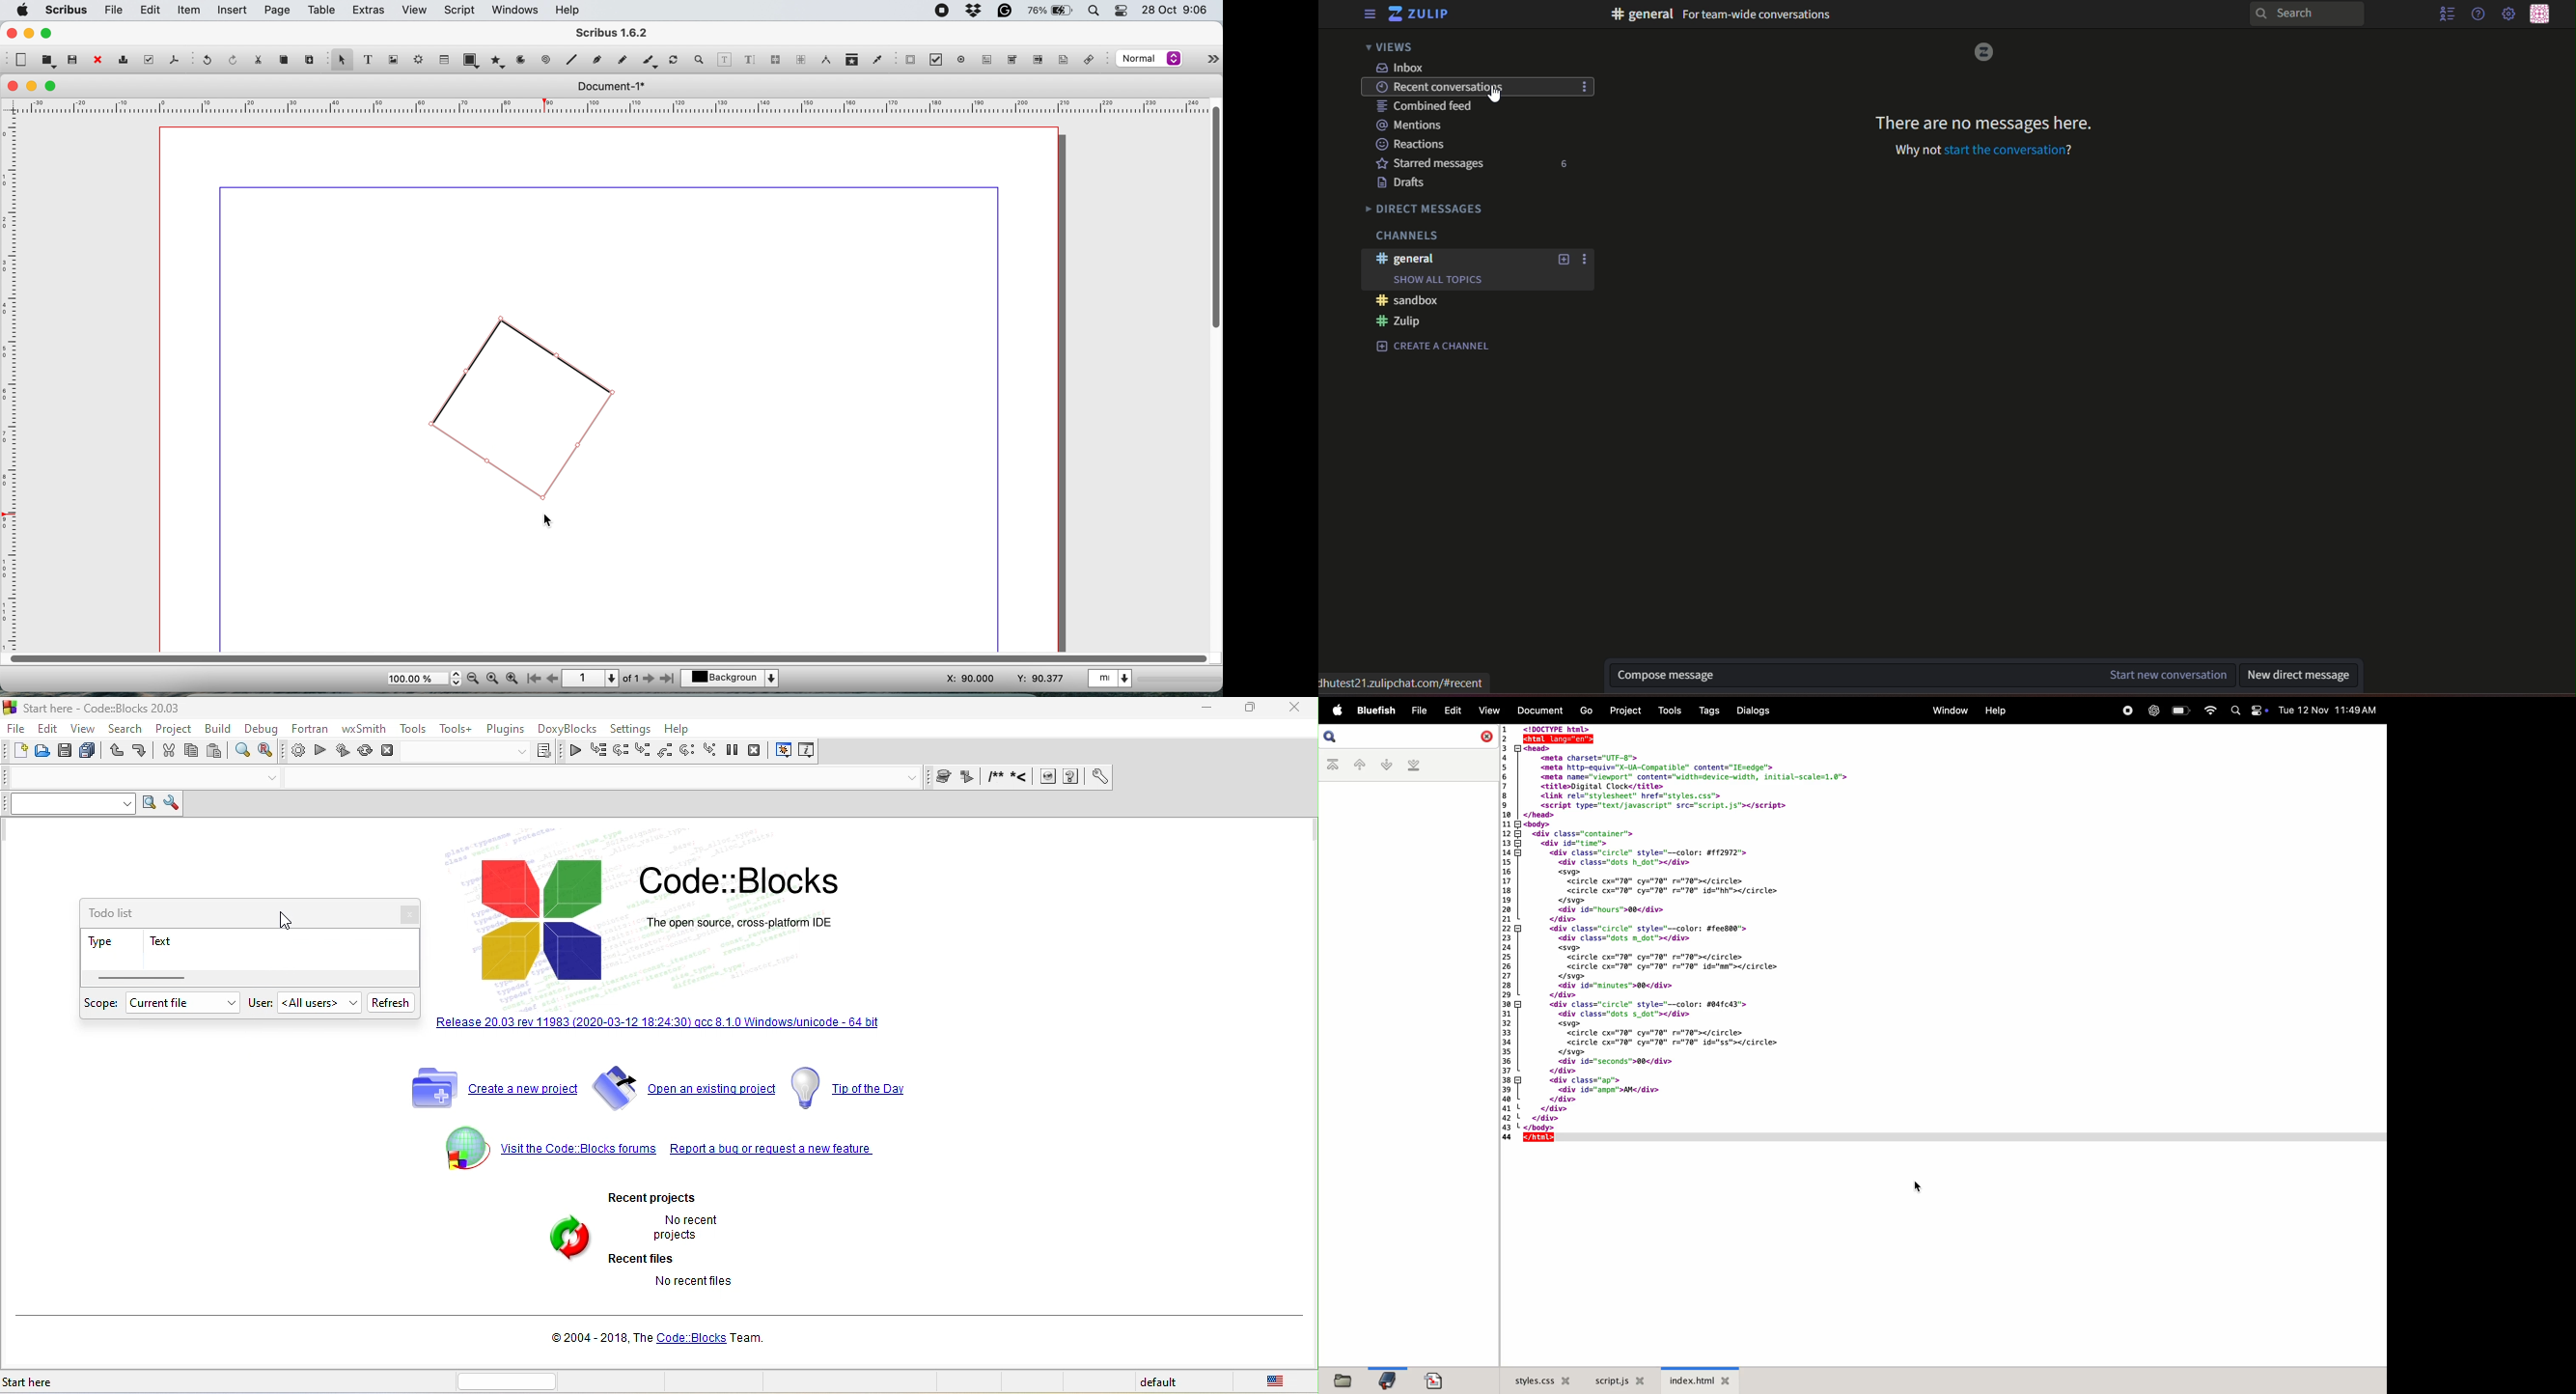 This screenshot has width=2576, height=1400. Describe the element at coordinates (446, 60) in the screenshot. I see `table` at that location.